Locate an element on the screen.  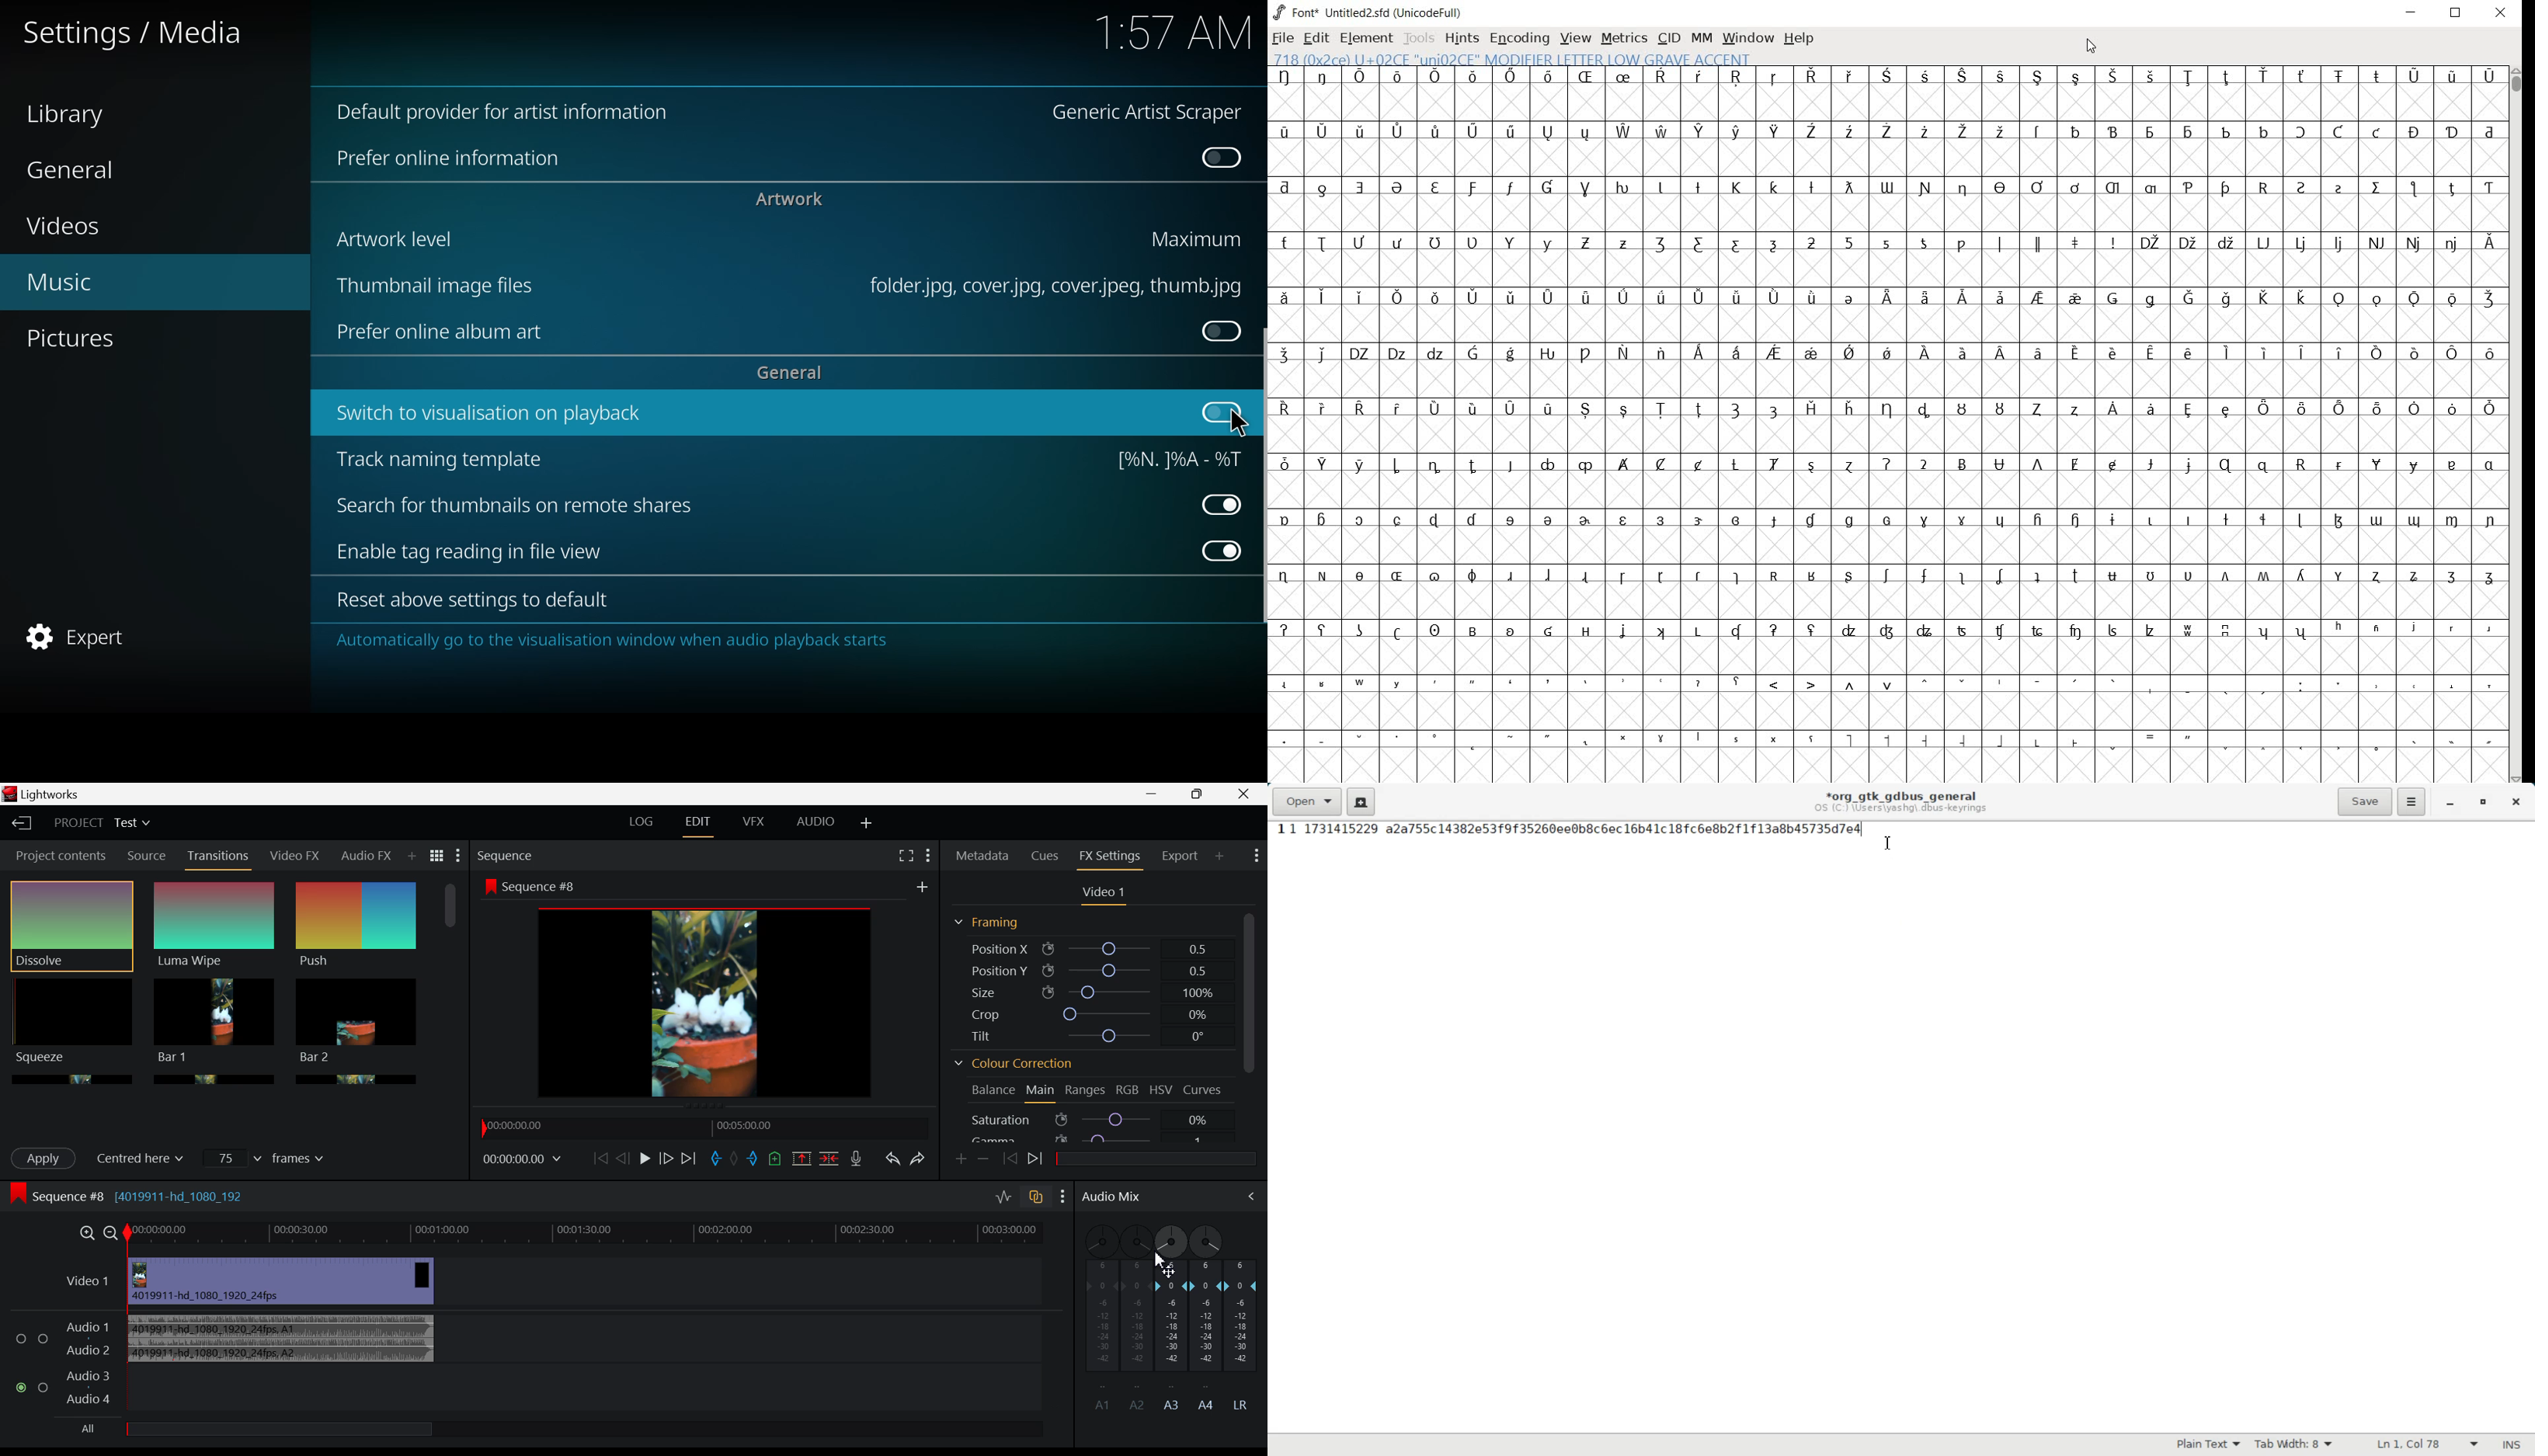
Add Panel is located at coordinates (1220, 855).